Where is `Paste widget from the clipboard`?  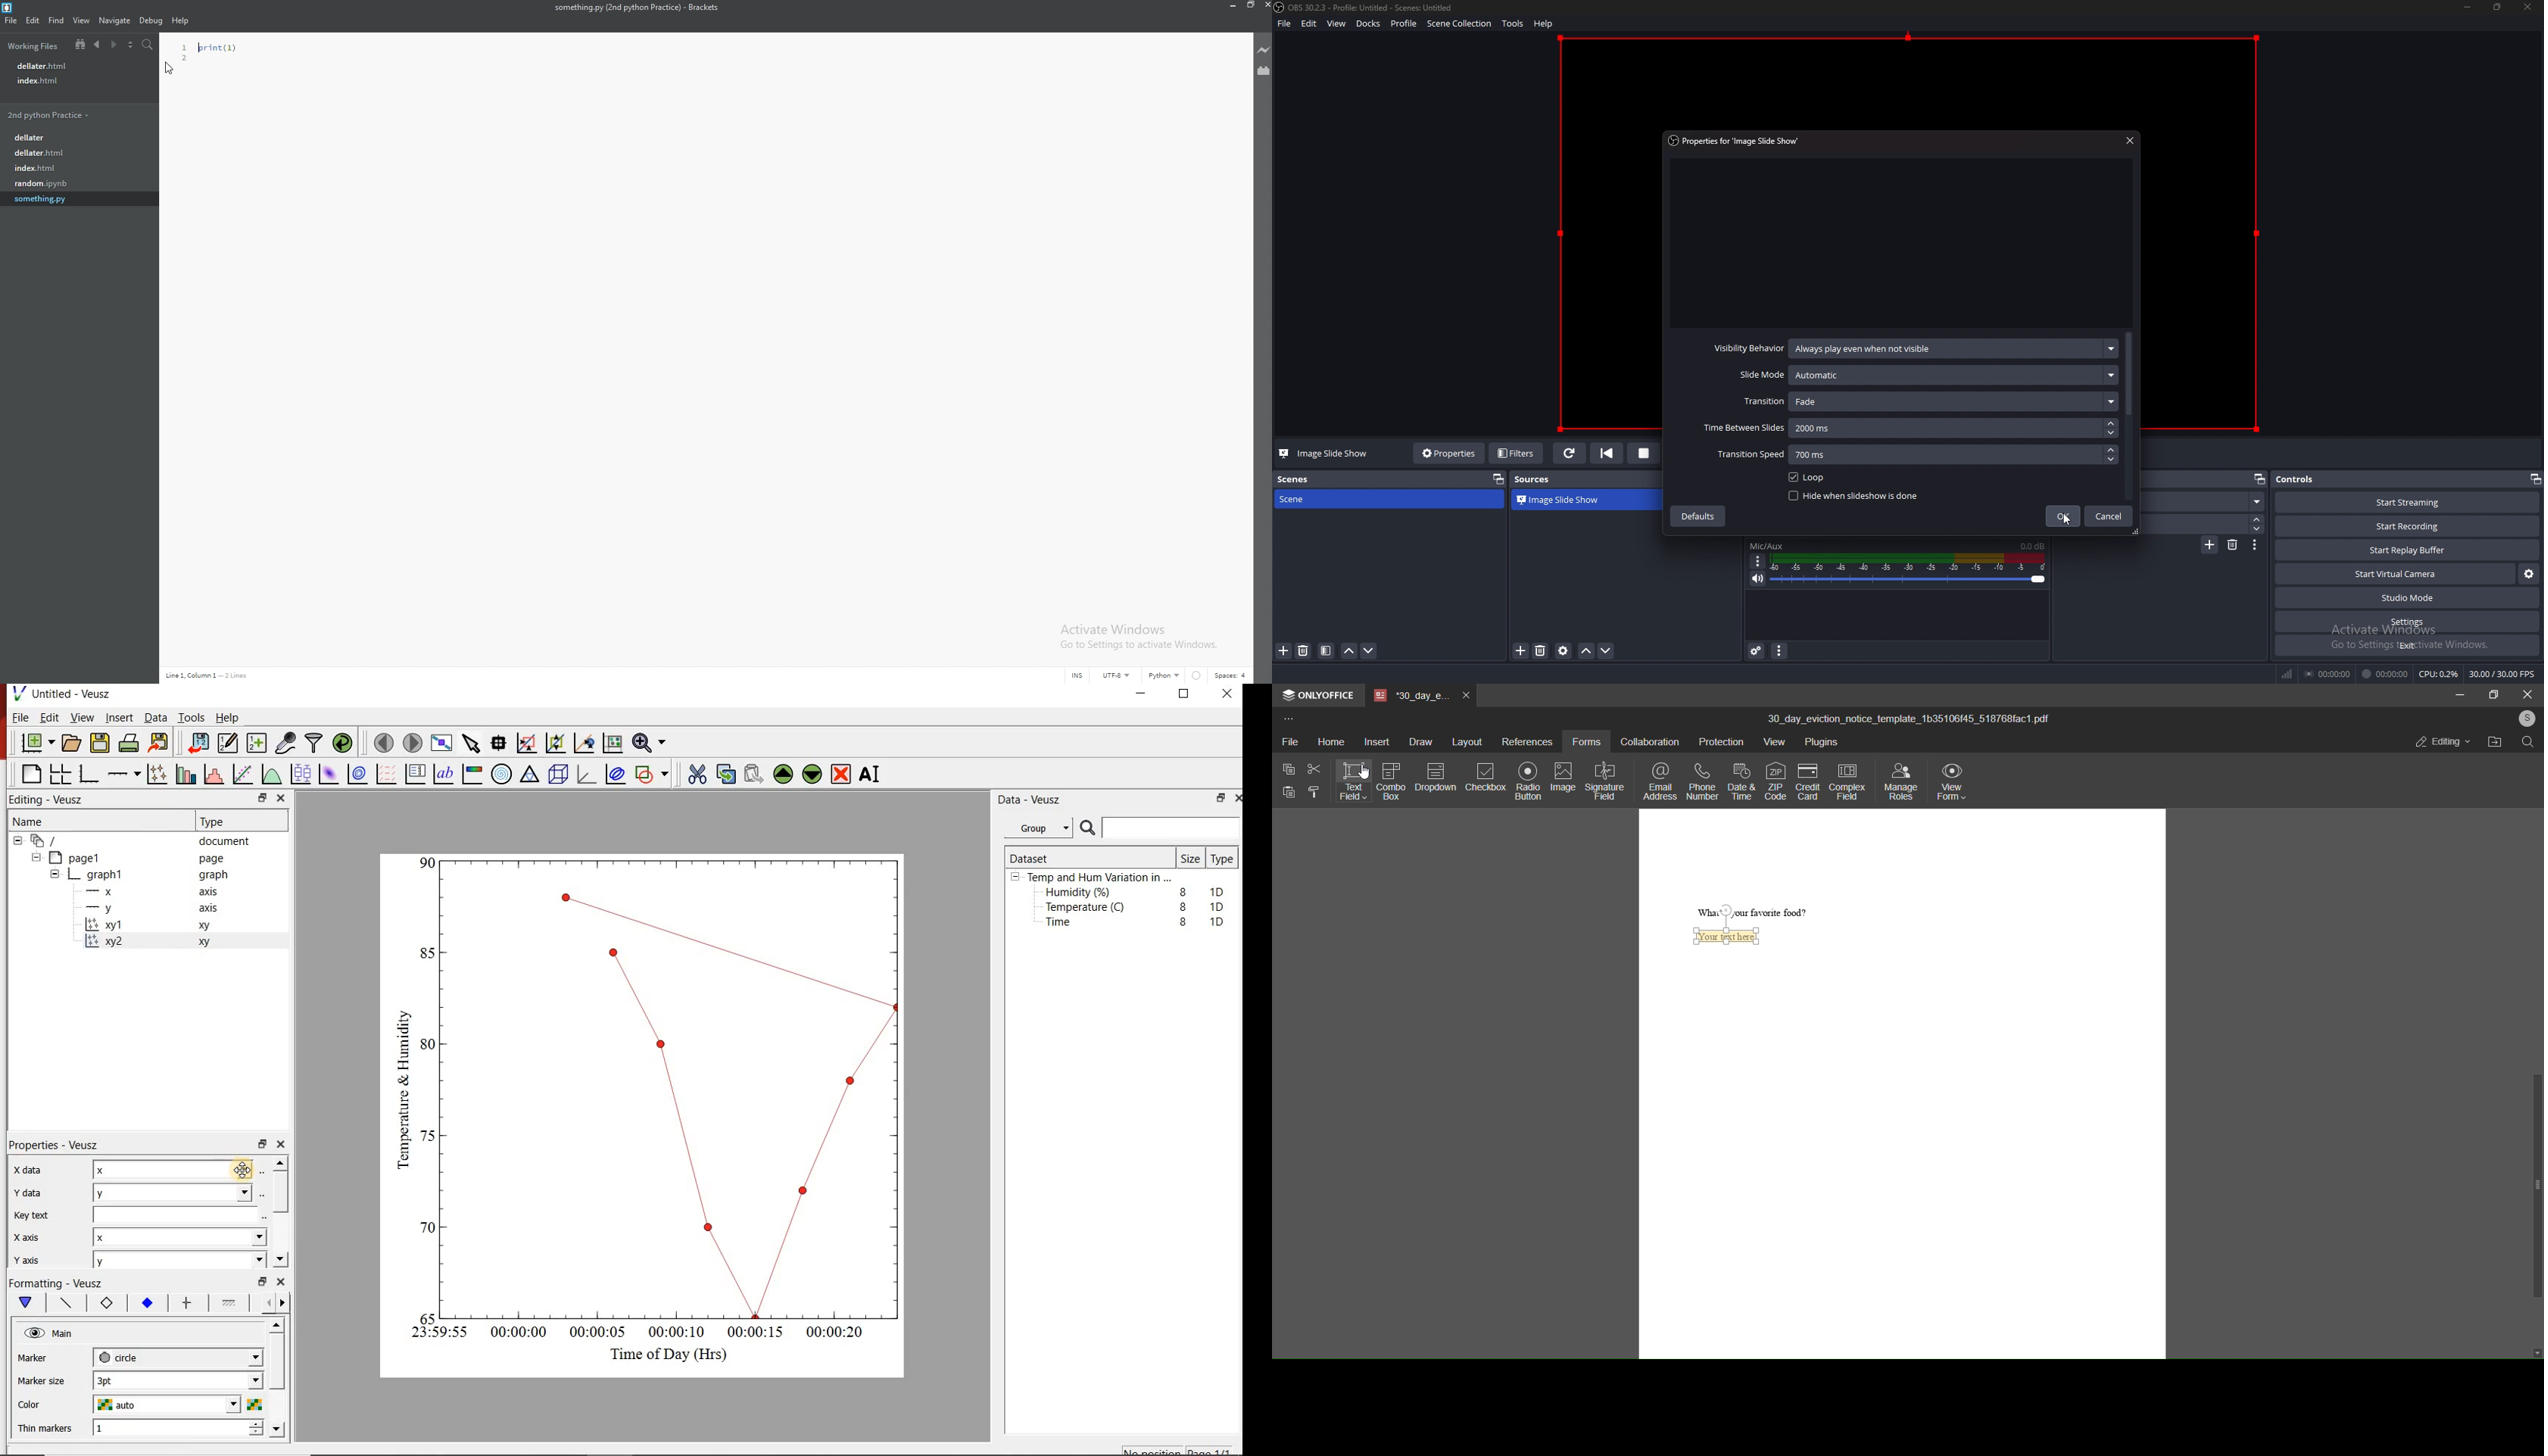
Paste widget from the clipboard is located at coordinates (755, 773).